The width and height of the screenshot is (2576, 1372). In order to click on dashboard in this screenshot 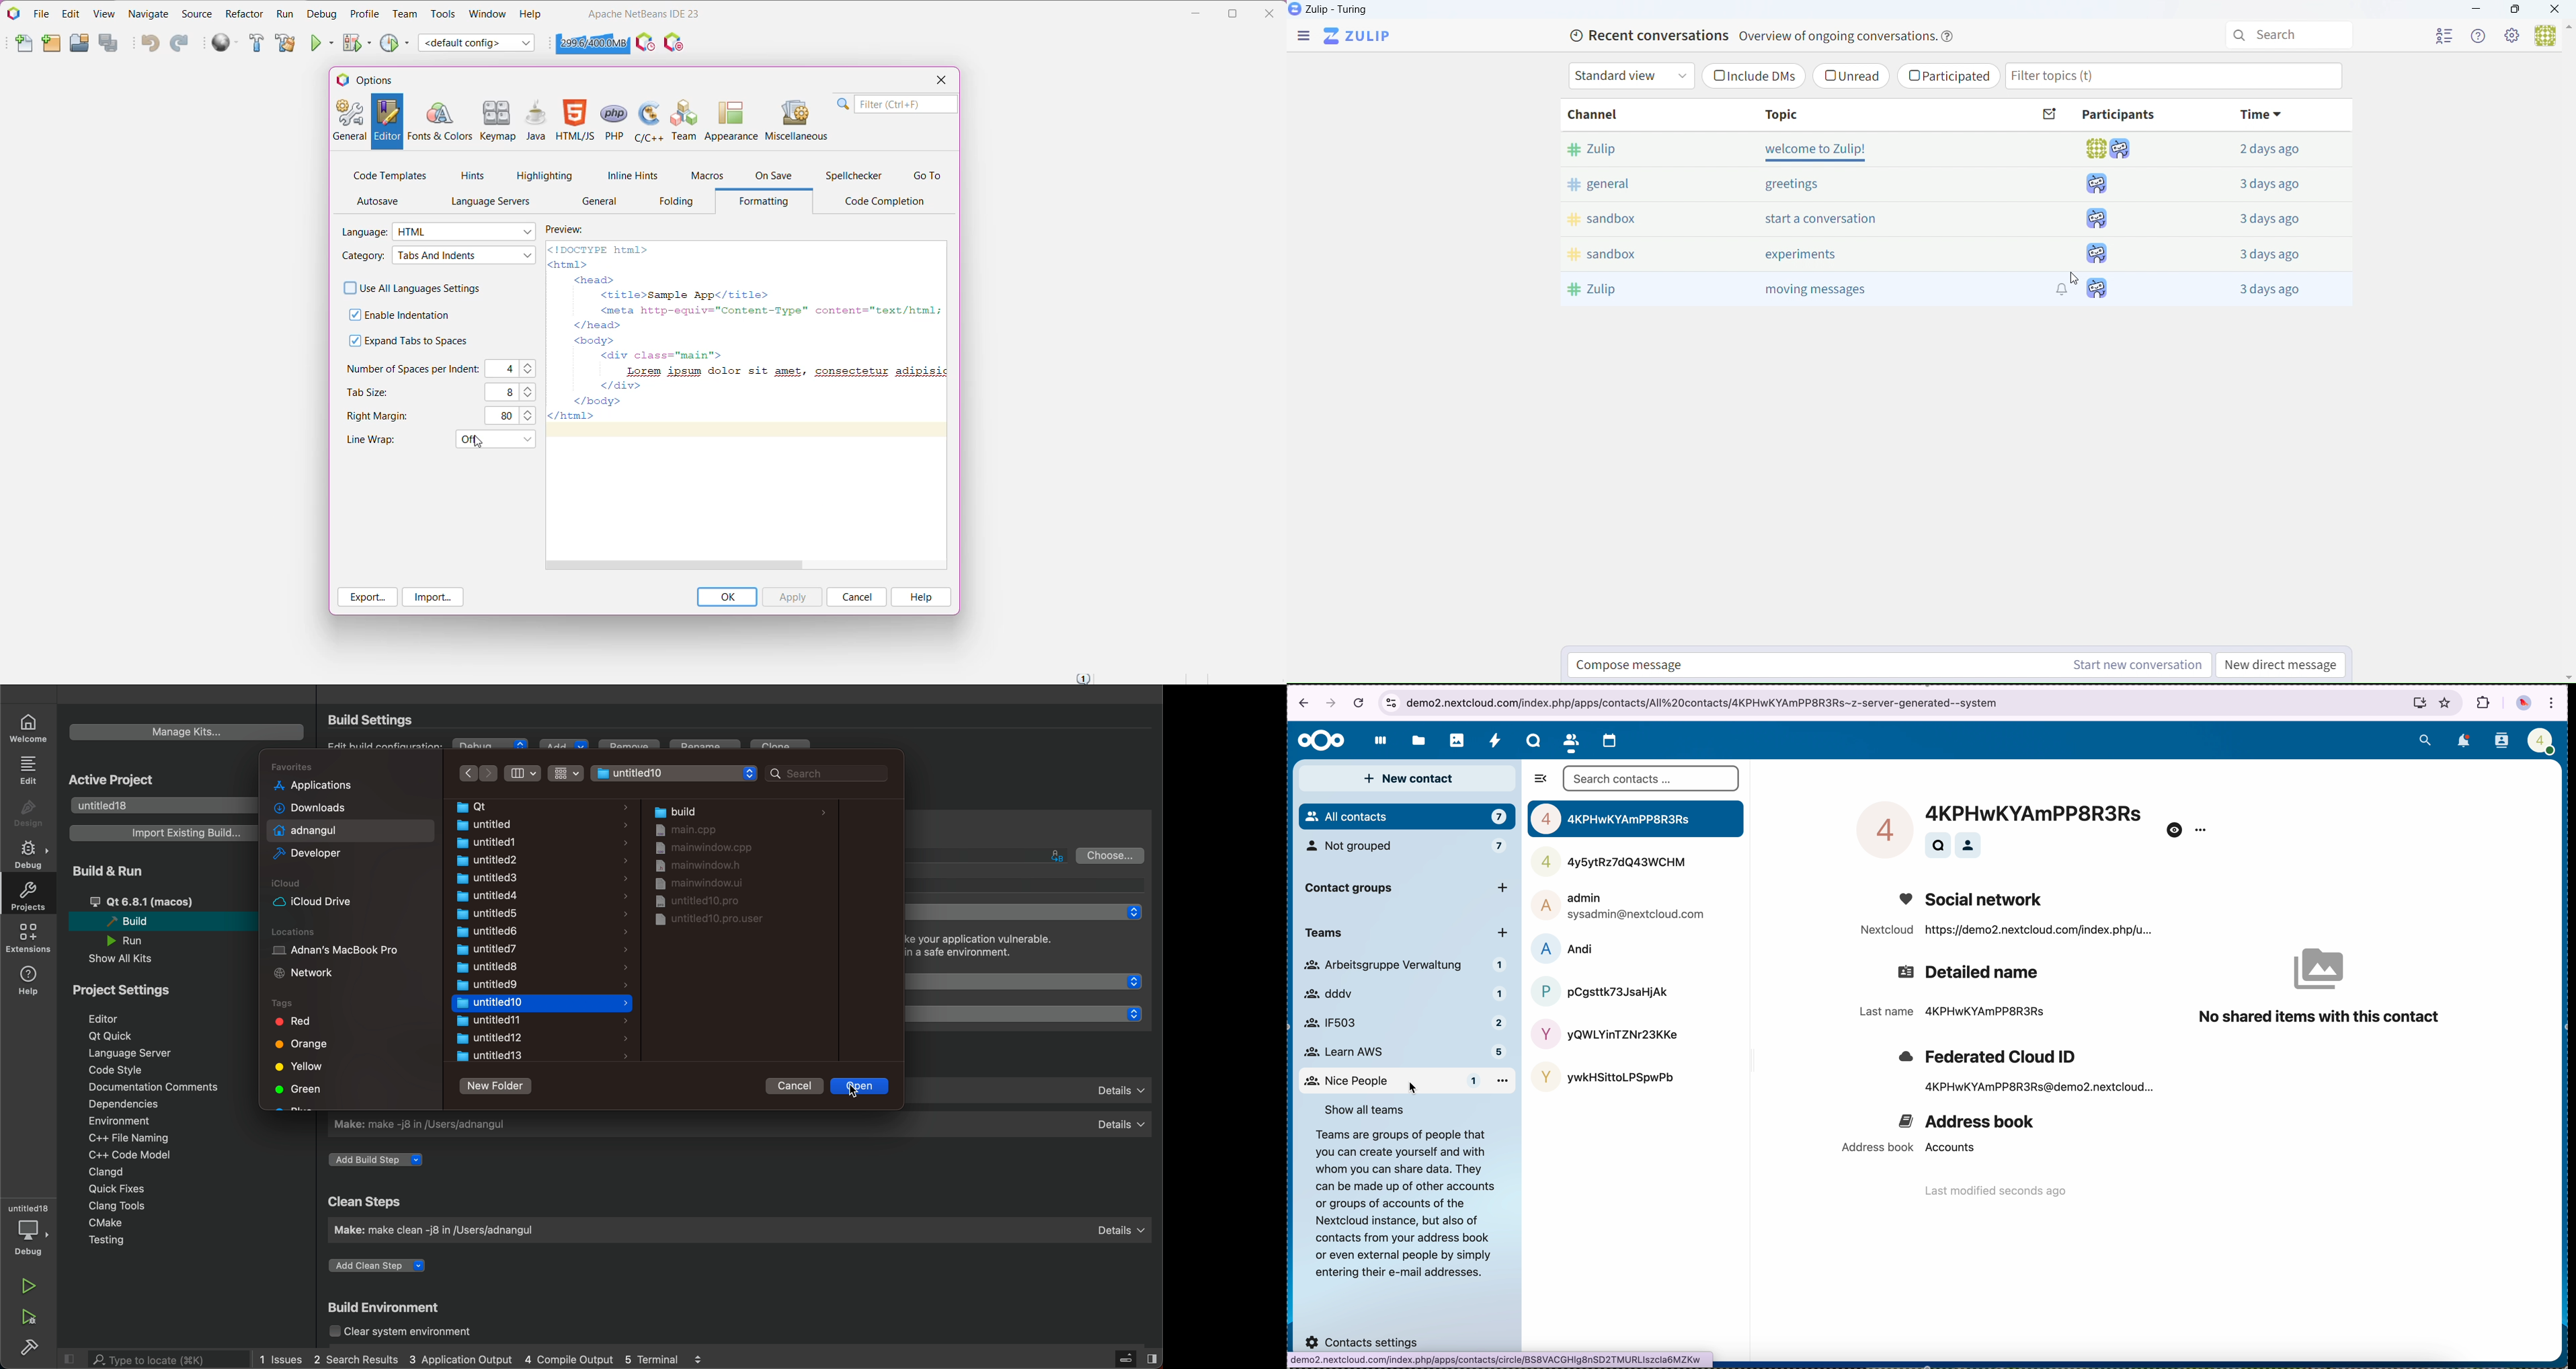, I will do `click(1377, 742)`.